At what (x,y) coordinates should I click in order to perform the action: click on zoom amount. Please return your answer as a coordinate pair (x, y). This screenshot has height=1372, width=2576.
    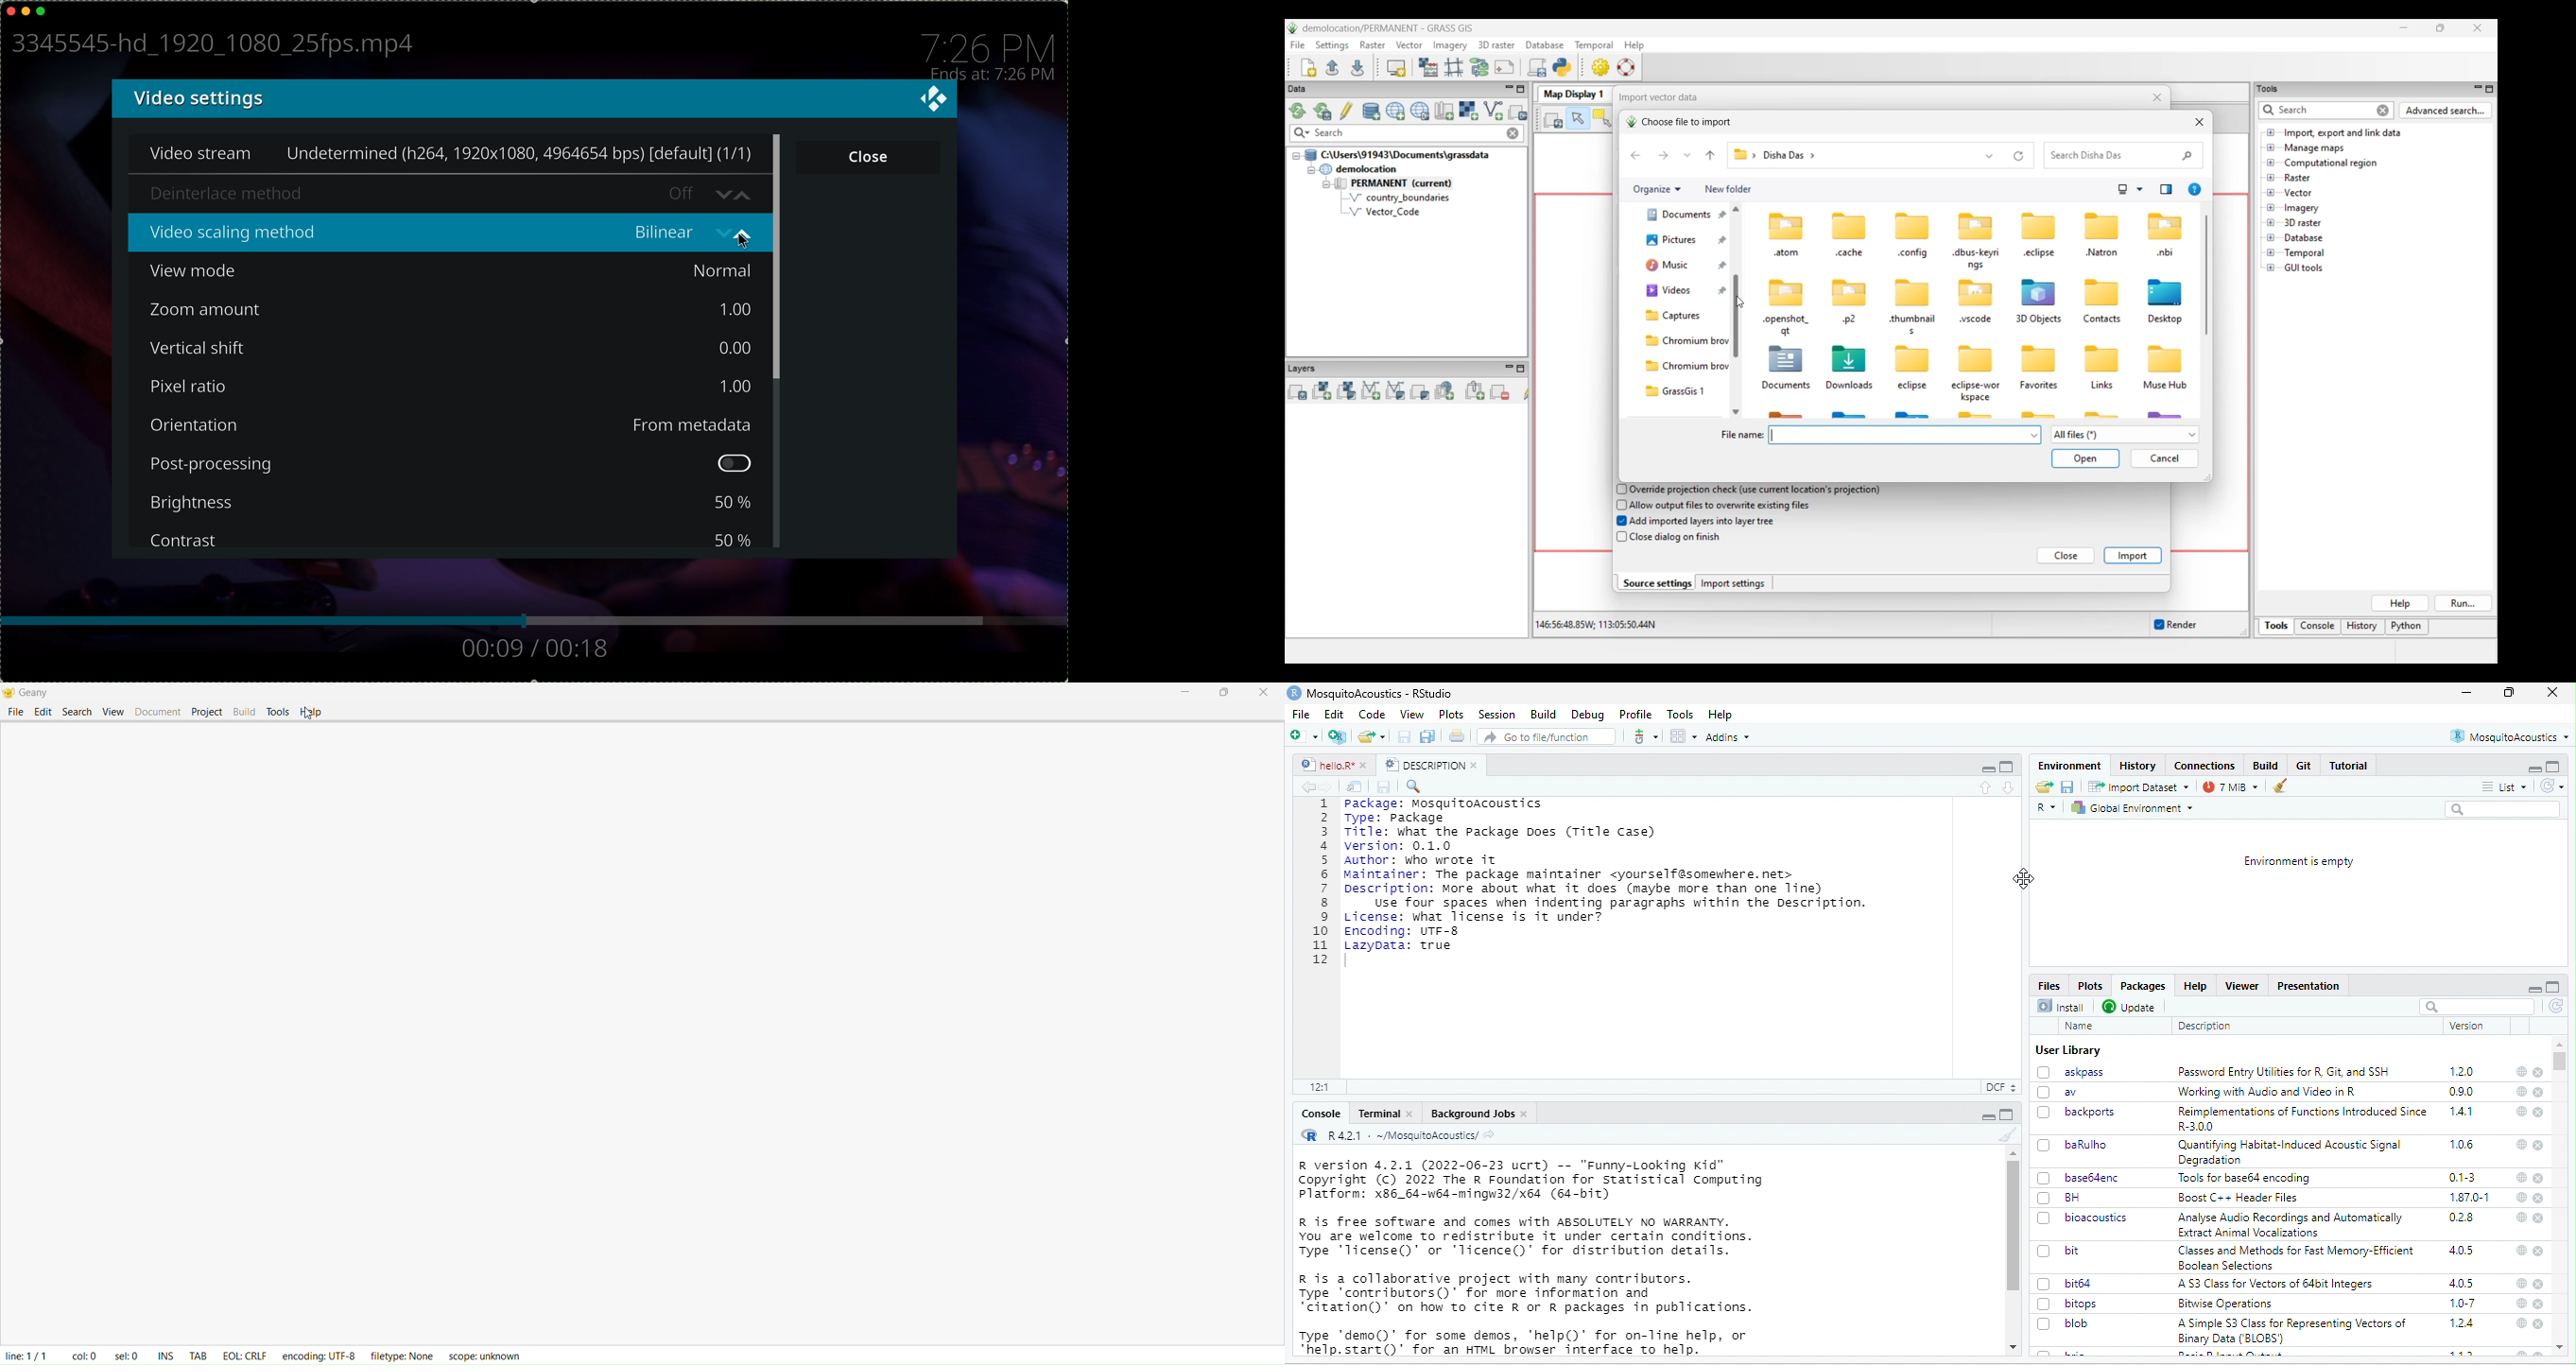
    Looking at the image, I should click on (205, 310).